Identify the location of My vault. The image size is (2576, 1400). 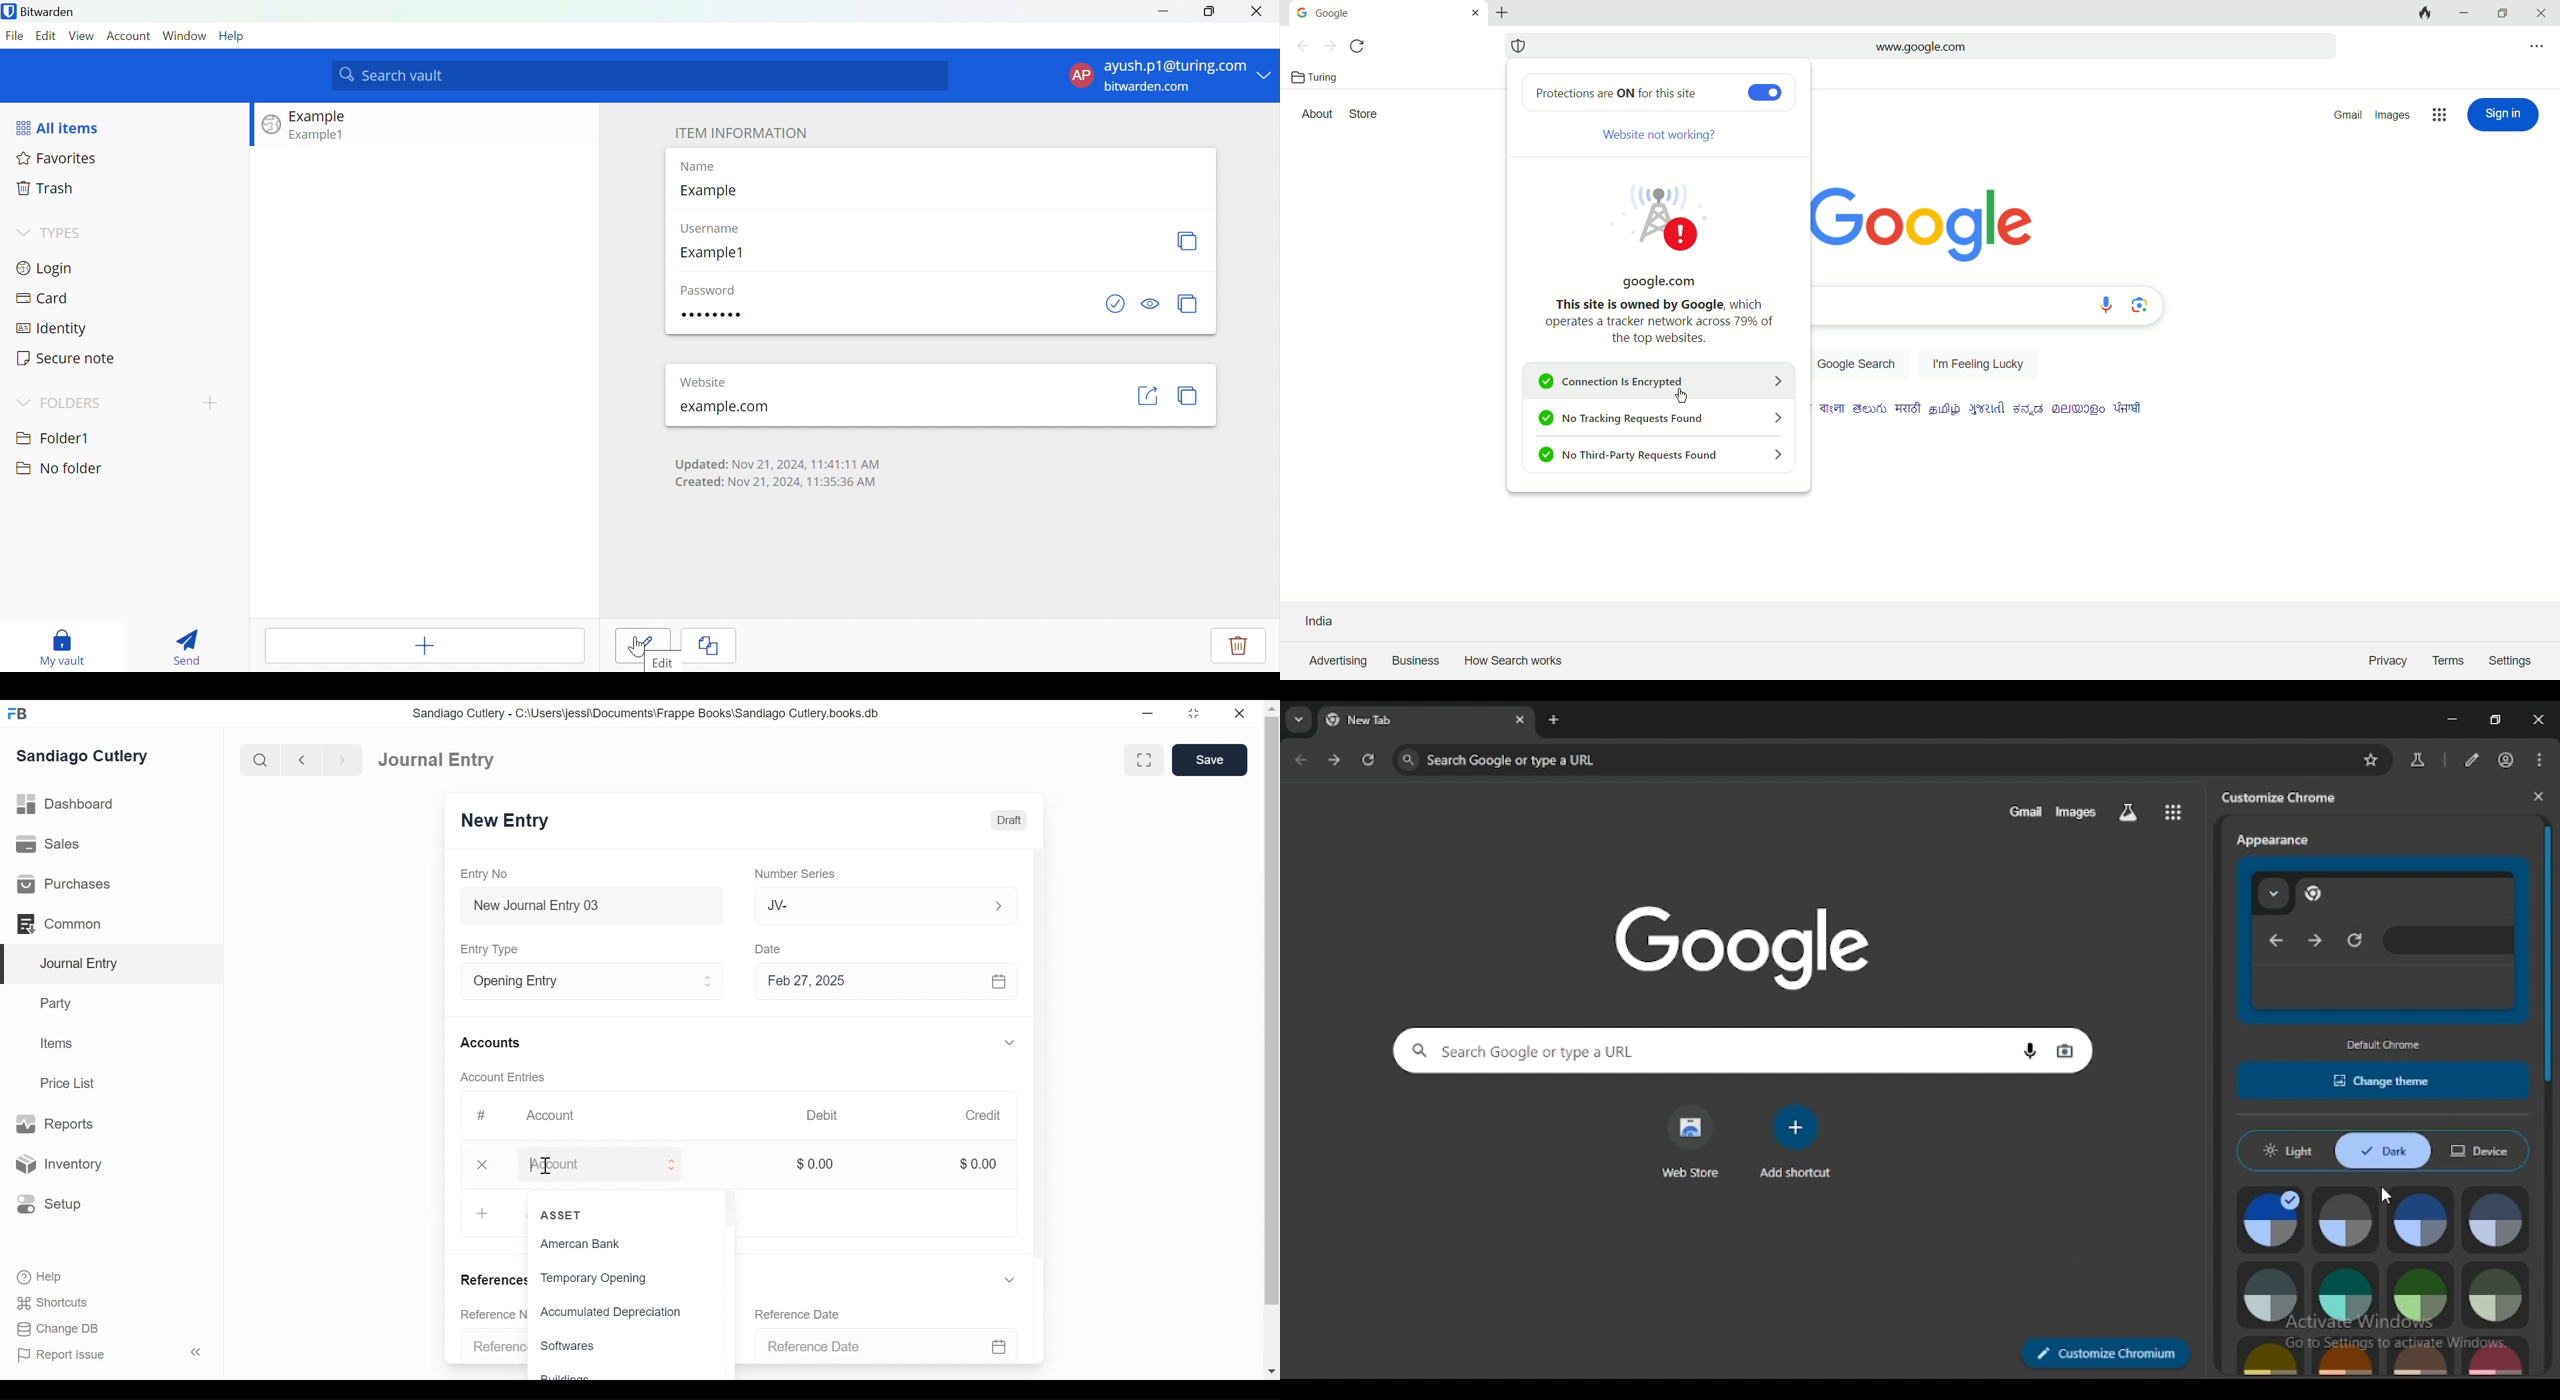
(63, 646).